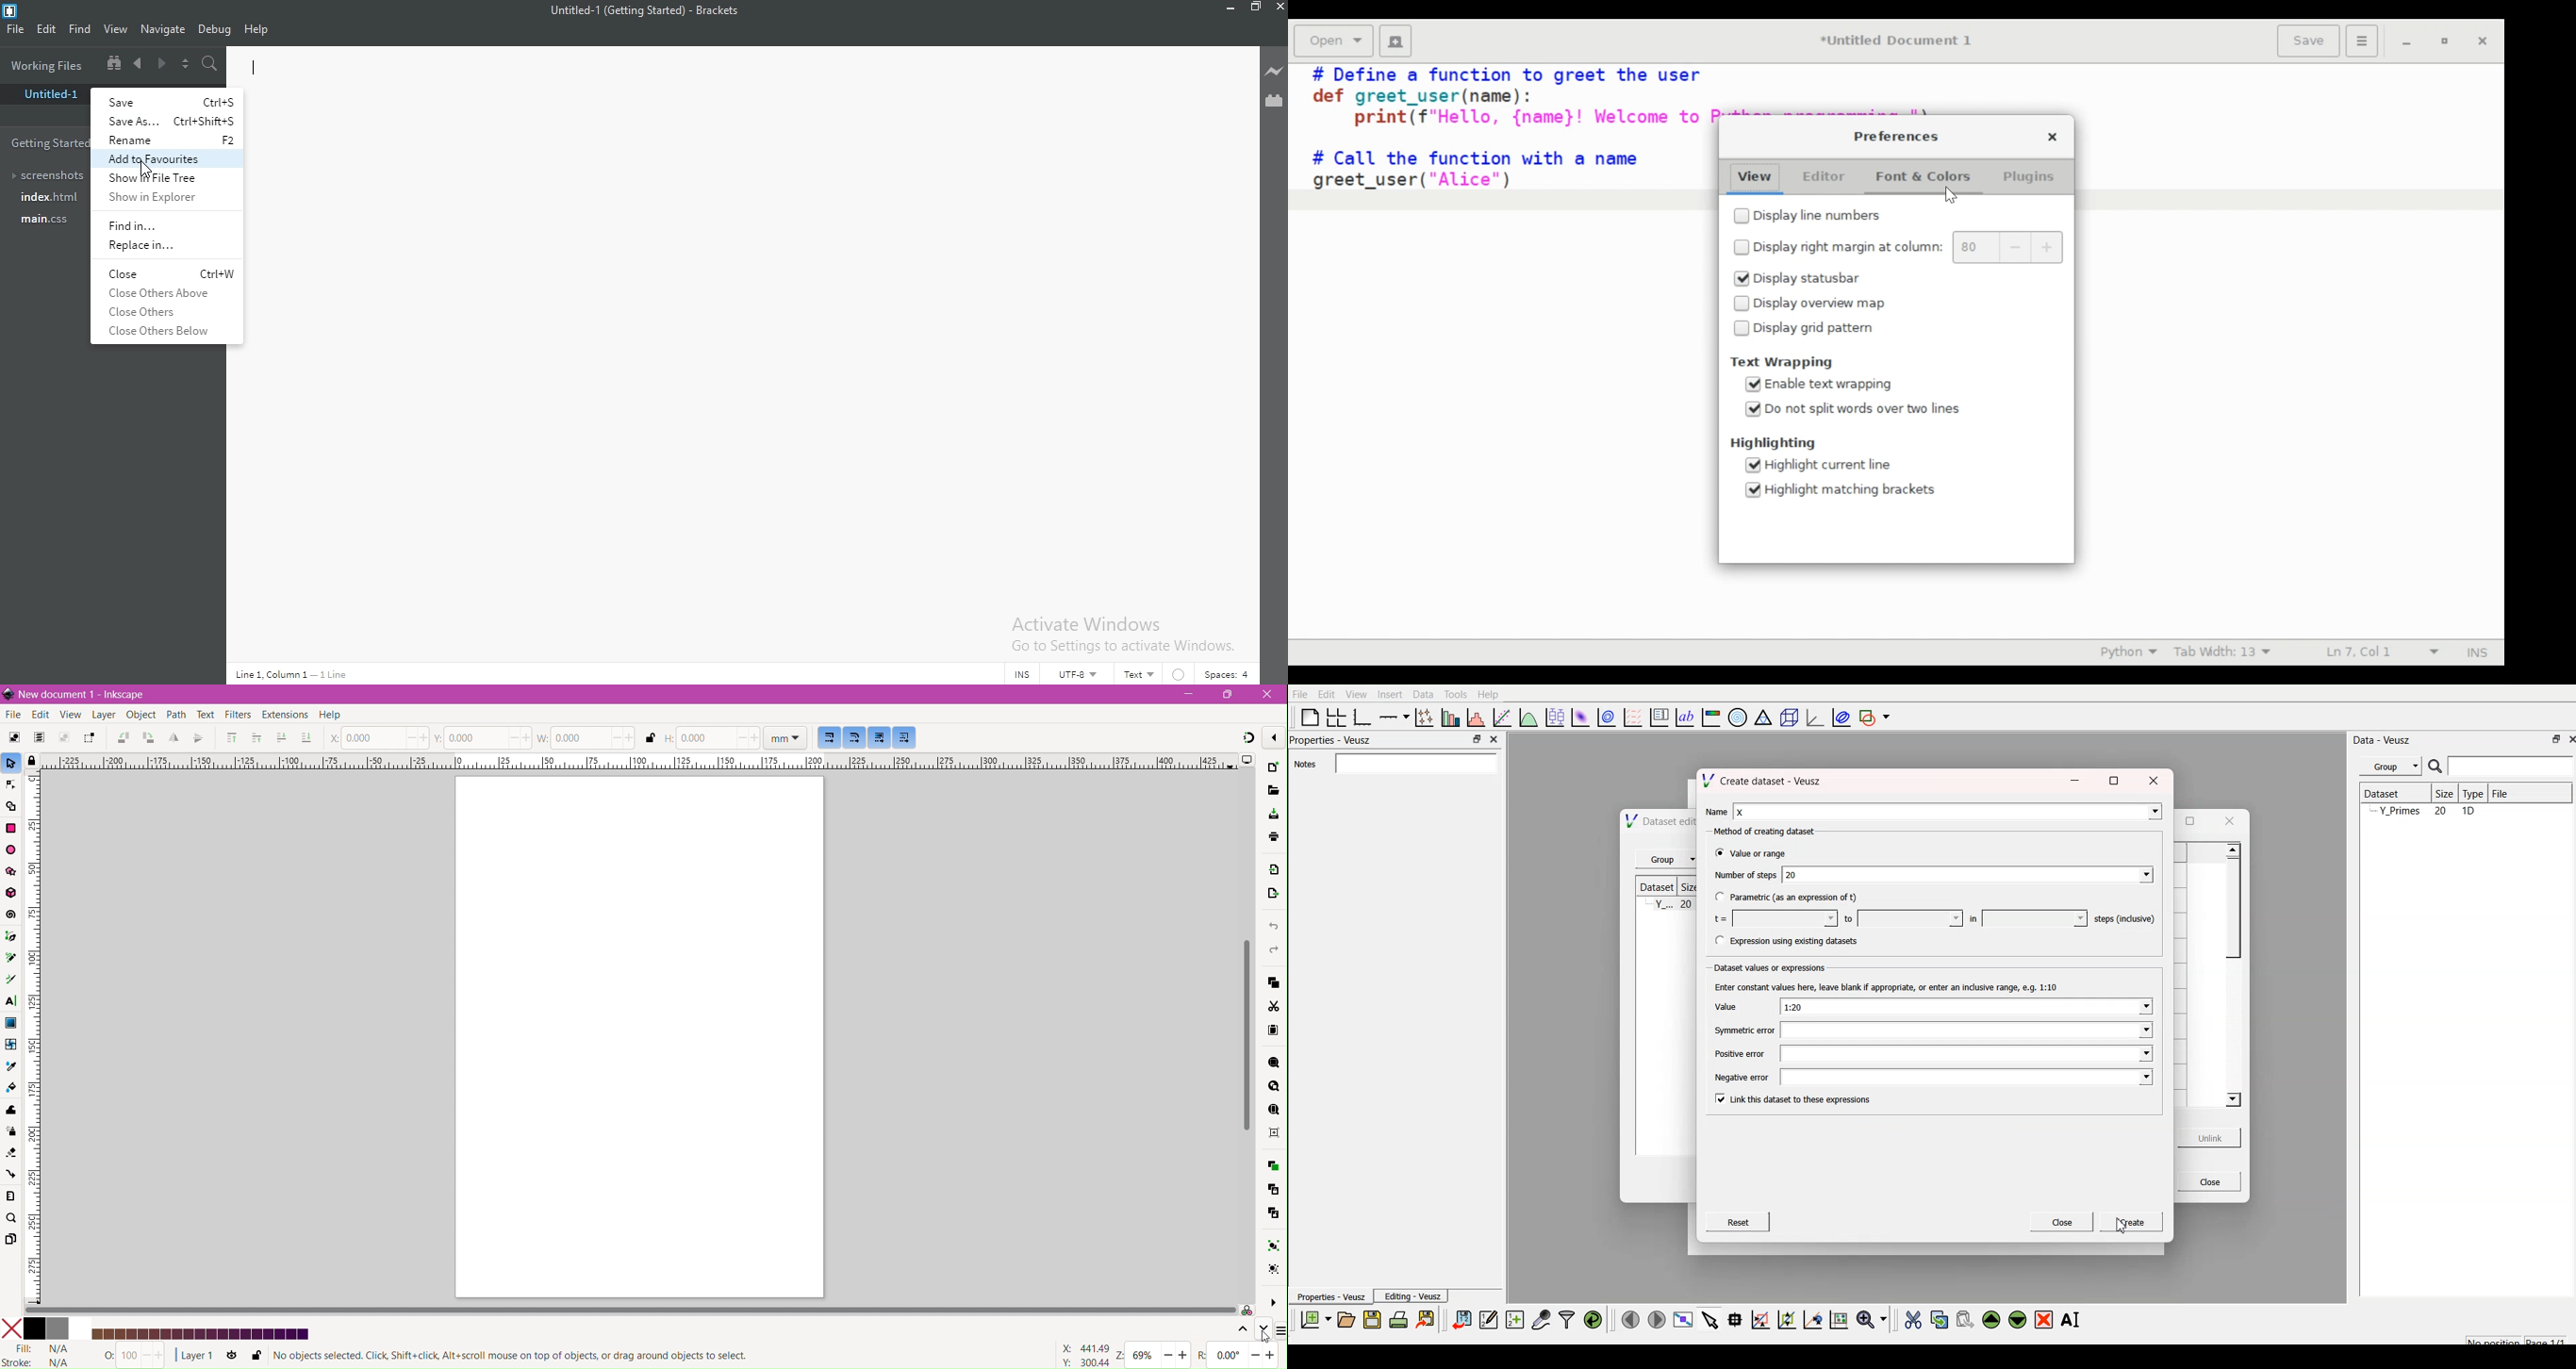 This screenshot has width=2576, height=1372. What do you see at coordinates (174, 716) in the screenshot?
I see `Path` at bounding box center [174, 716].